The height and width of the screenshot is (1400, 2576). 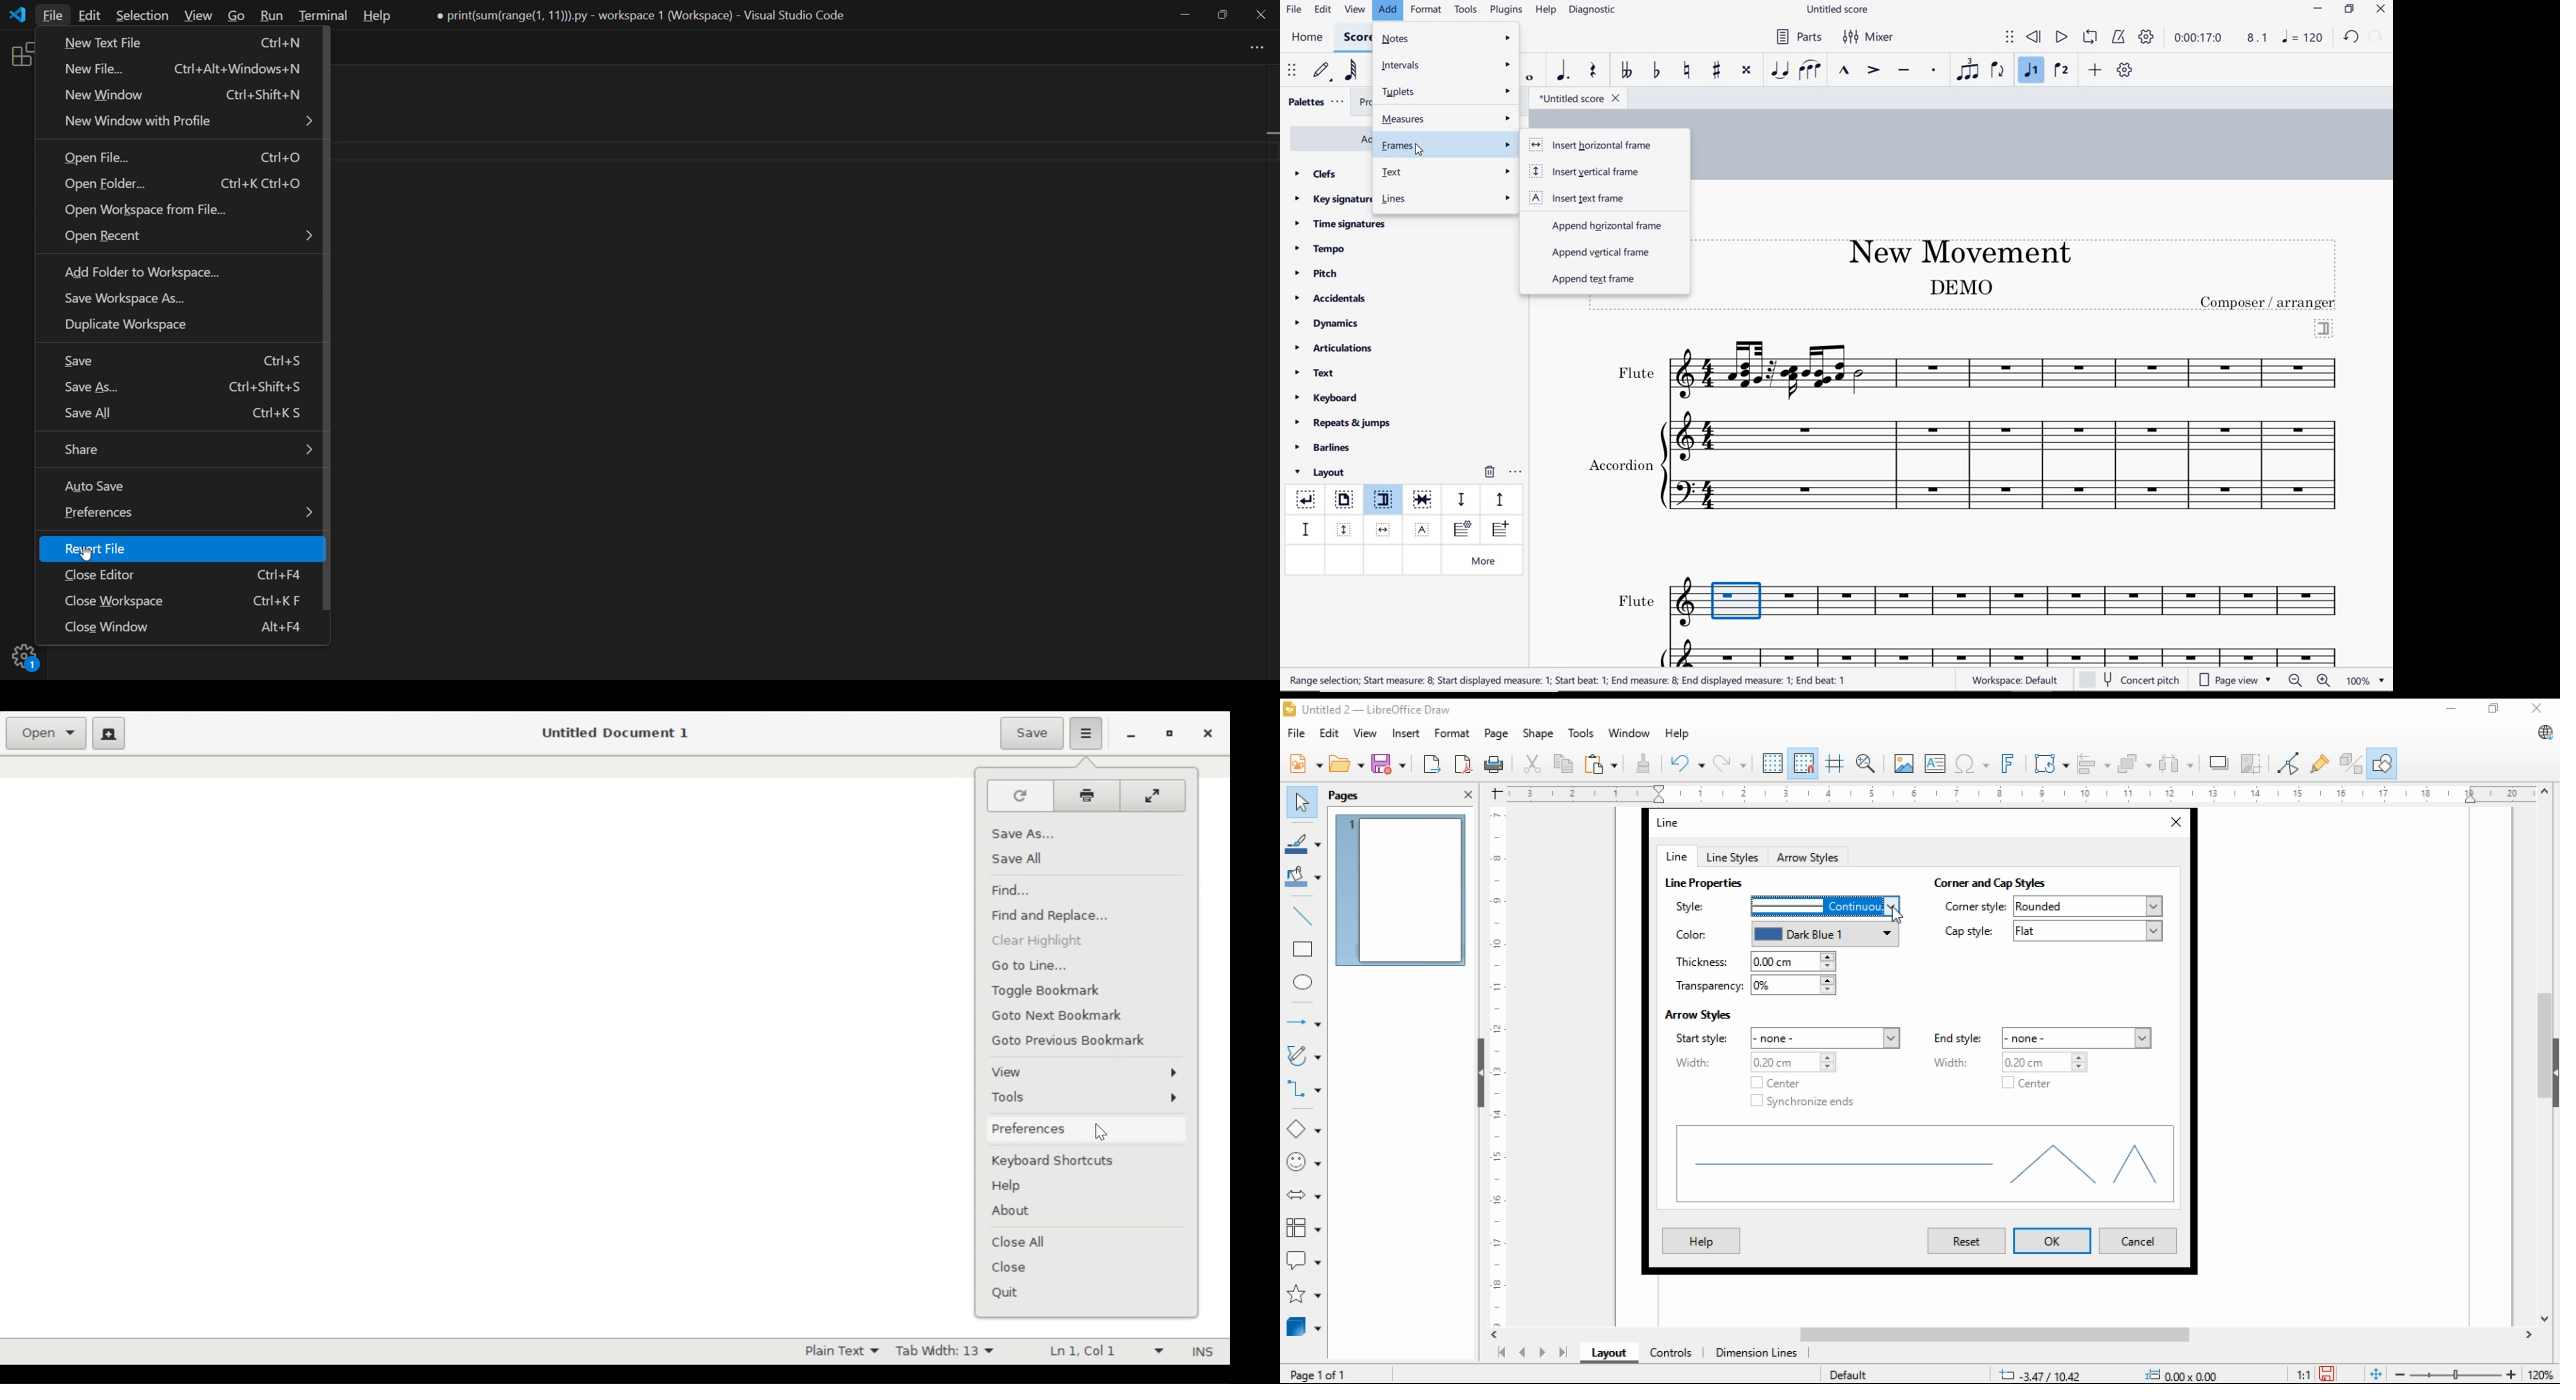 What do you see at coordinates (1302, 948) in the screenshot?
I see `rectangle` at bounding box center [1302, 948].